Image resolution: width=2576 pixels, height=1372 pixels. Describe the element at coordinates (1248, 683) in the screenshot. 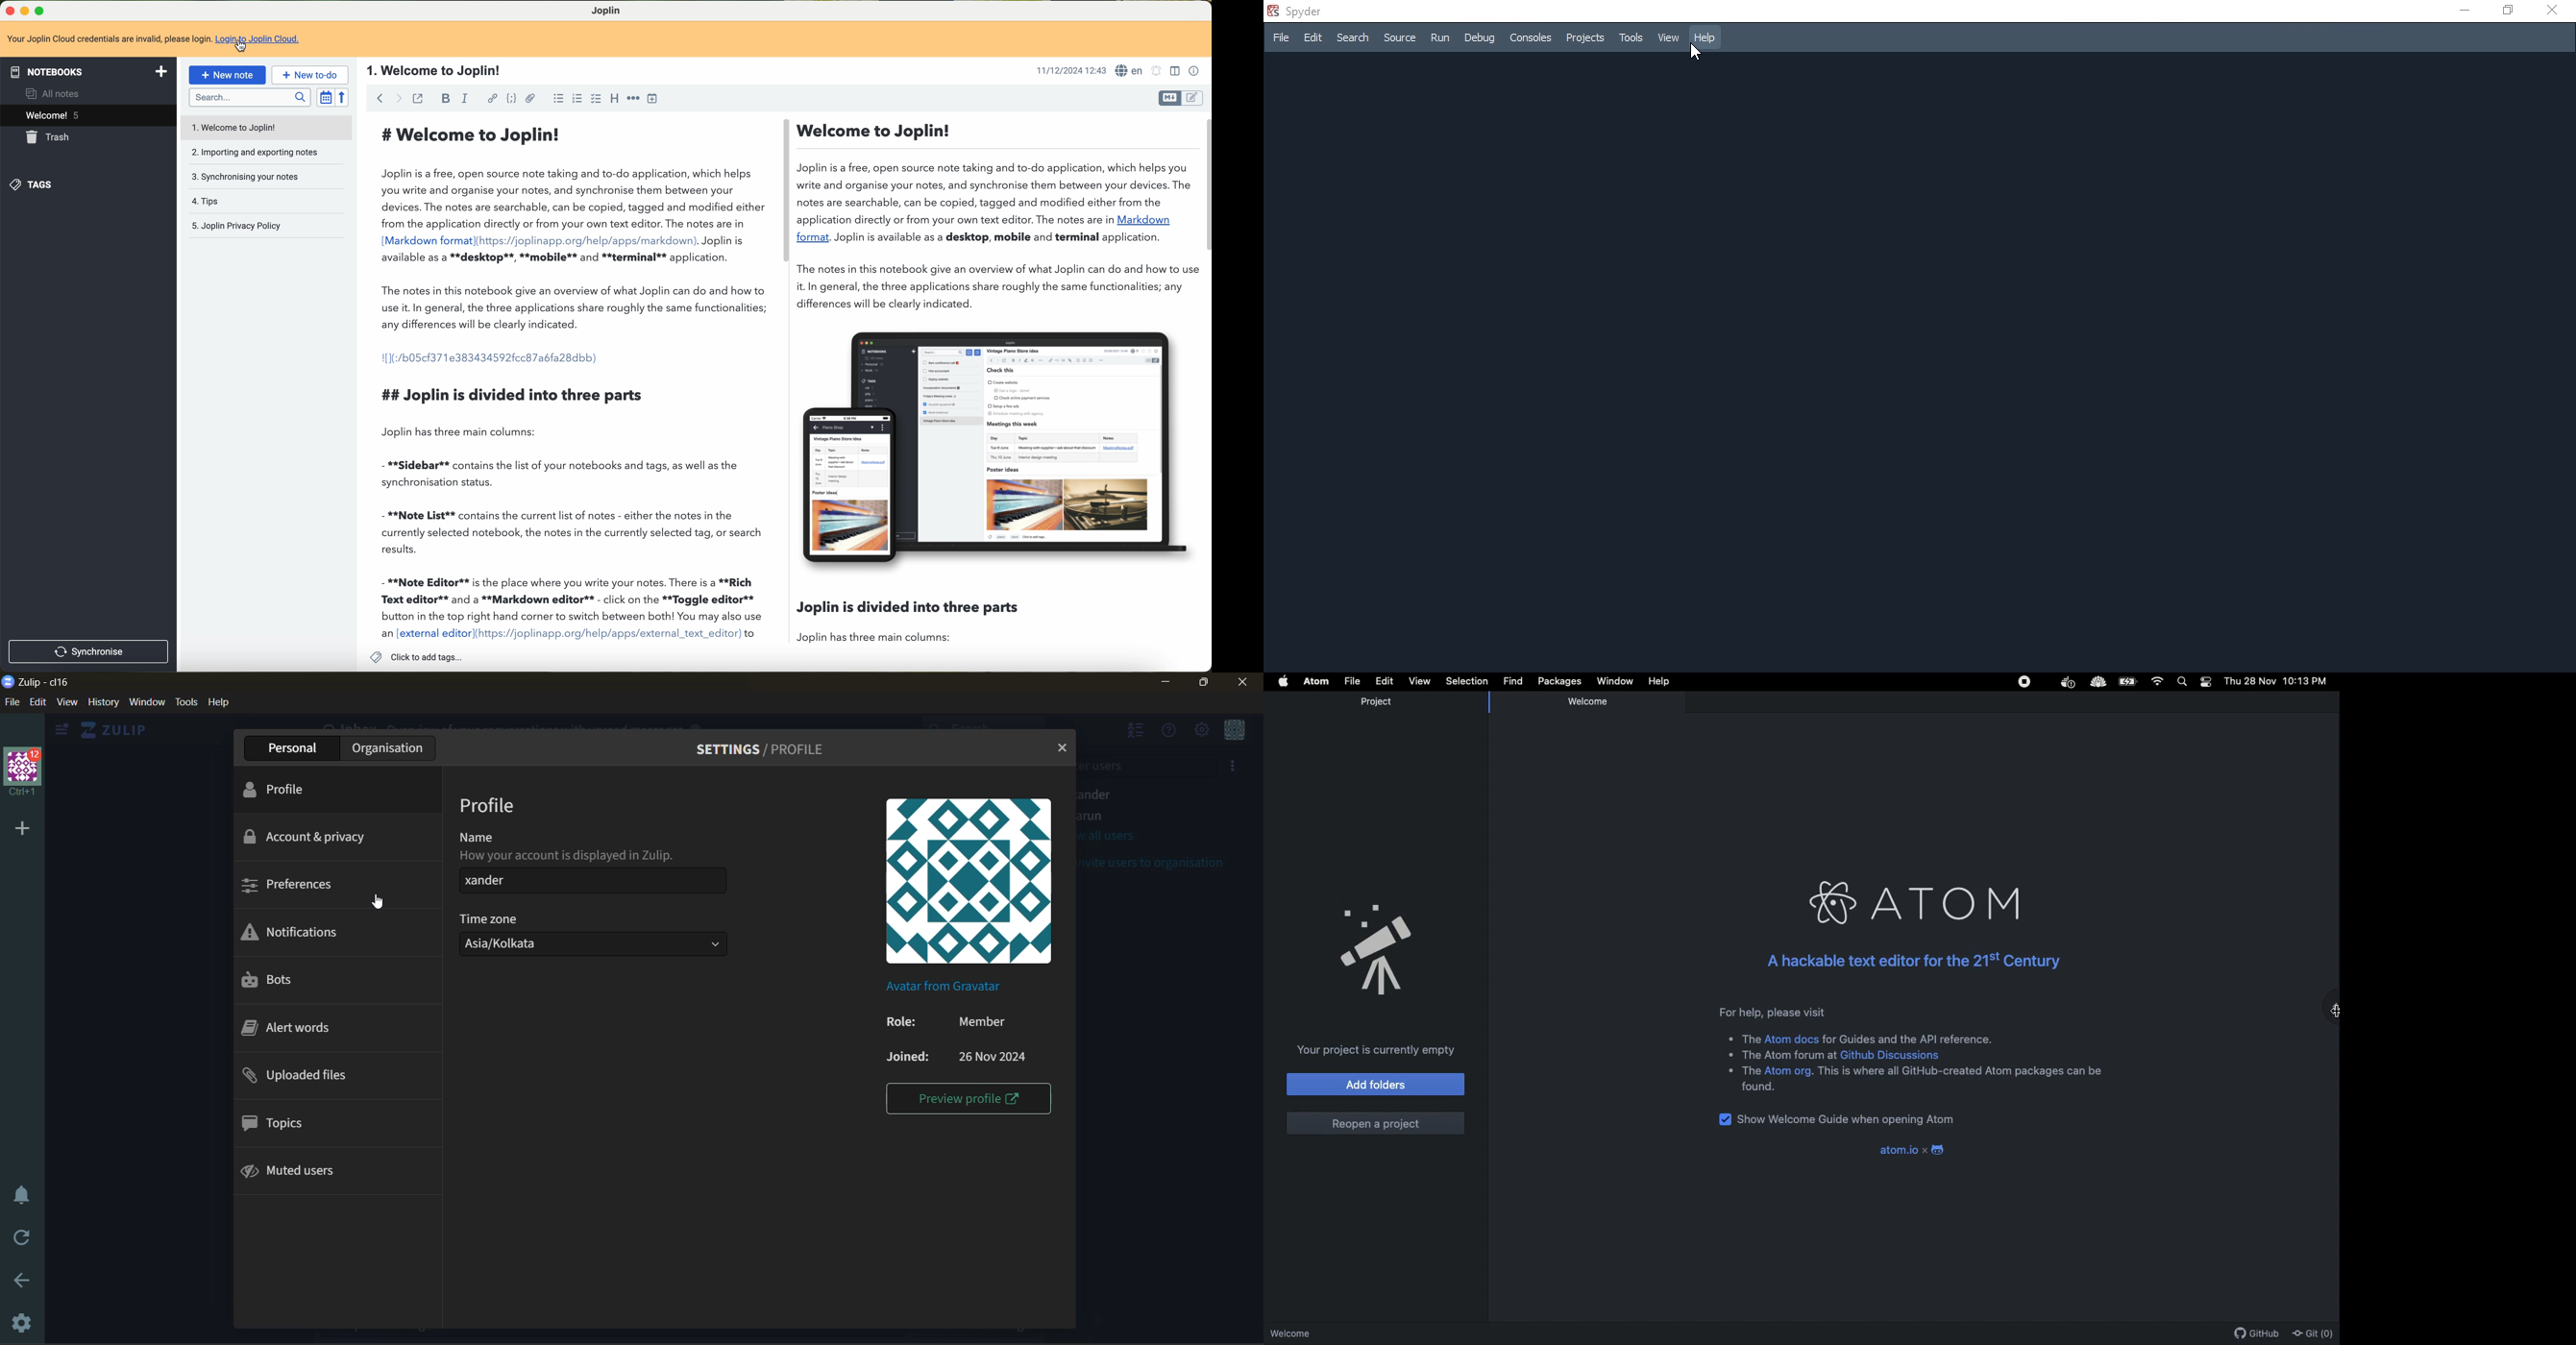

I see `close` at that location.